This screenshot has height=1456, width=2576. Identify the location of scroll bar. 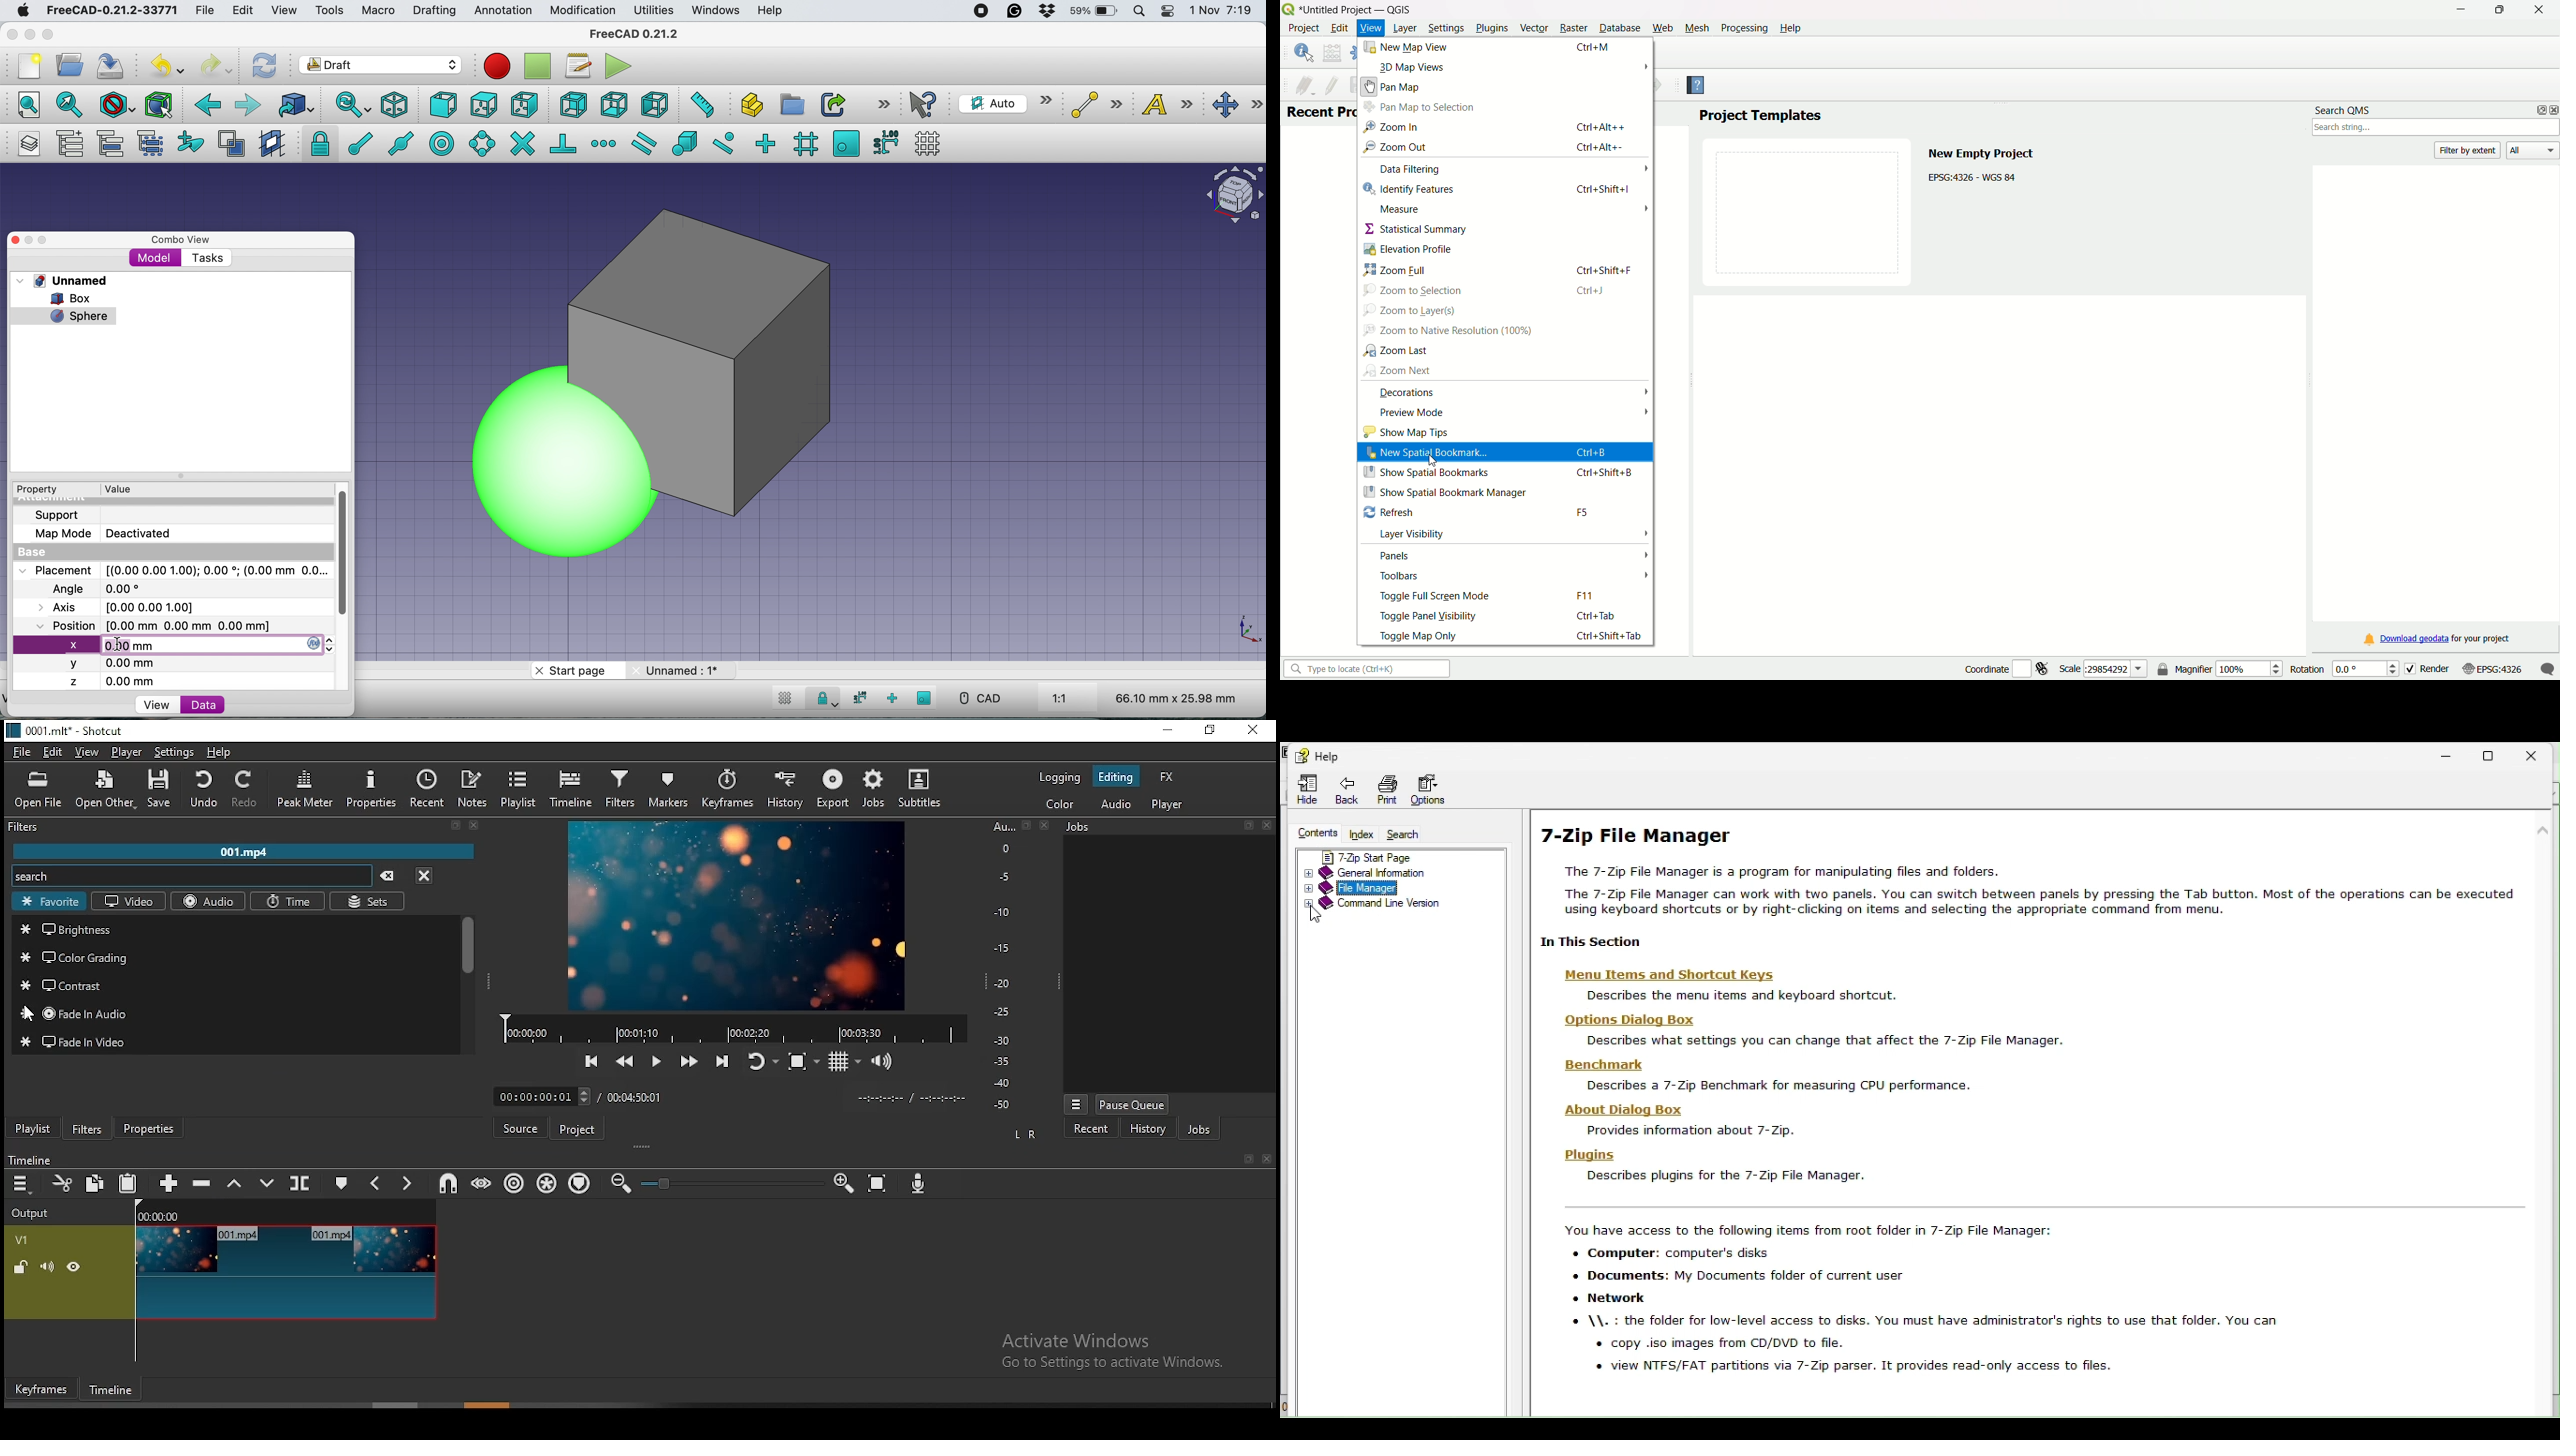
(491, 1405).